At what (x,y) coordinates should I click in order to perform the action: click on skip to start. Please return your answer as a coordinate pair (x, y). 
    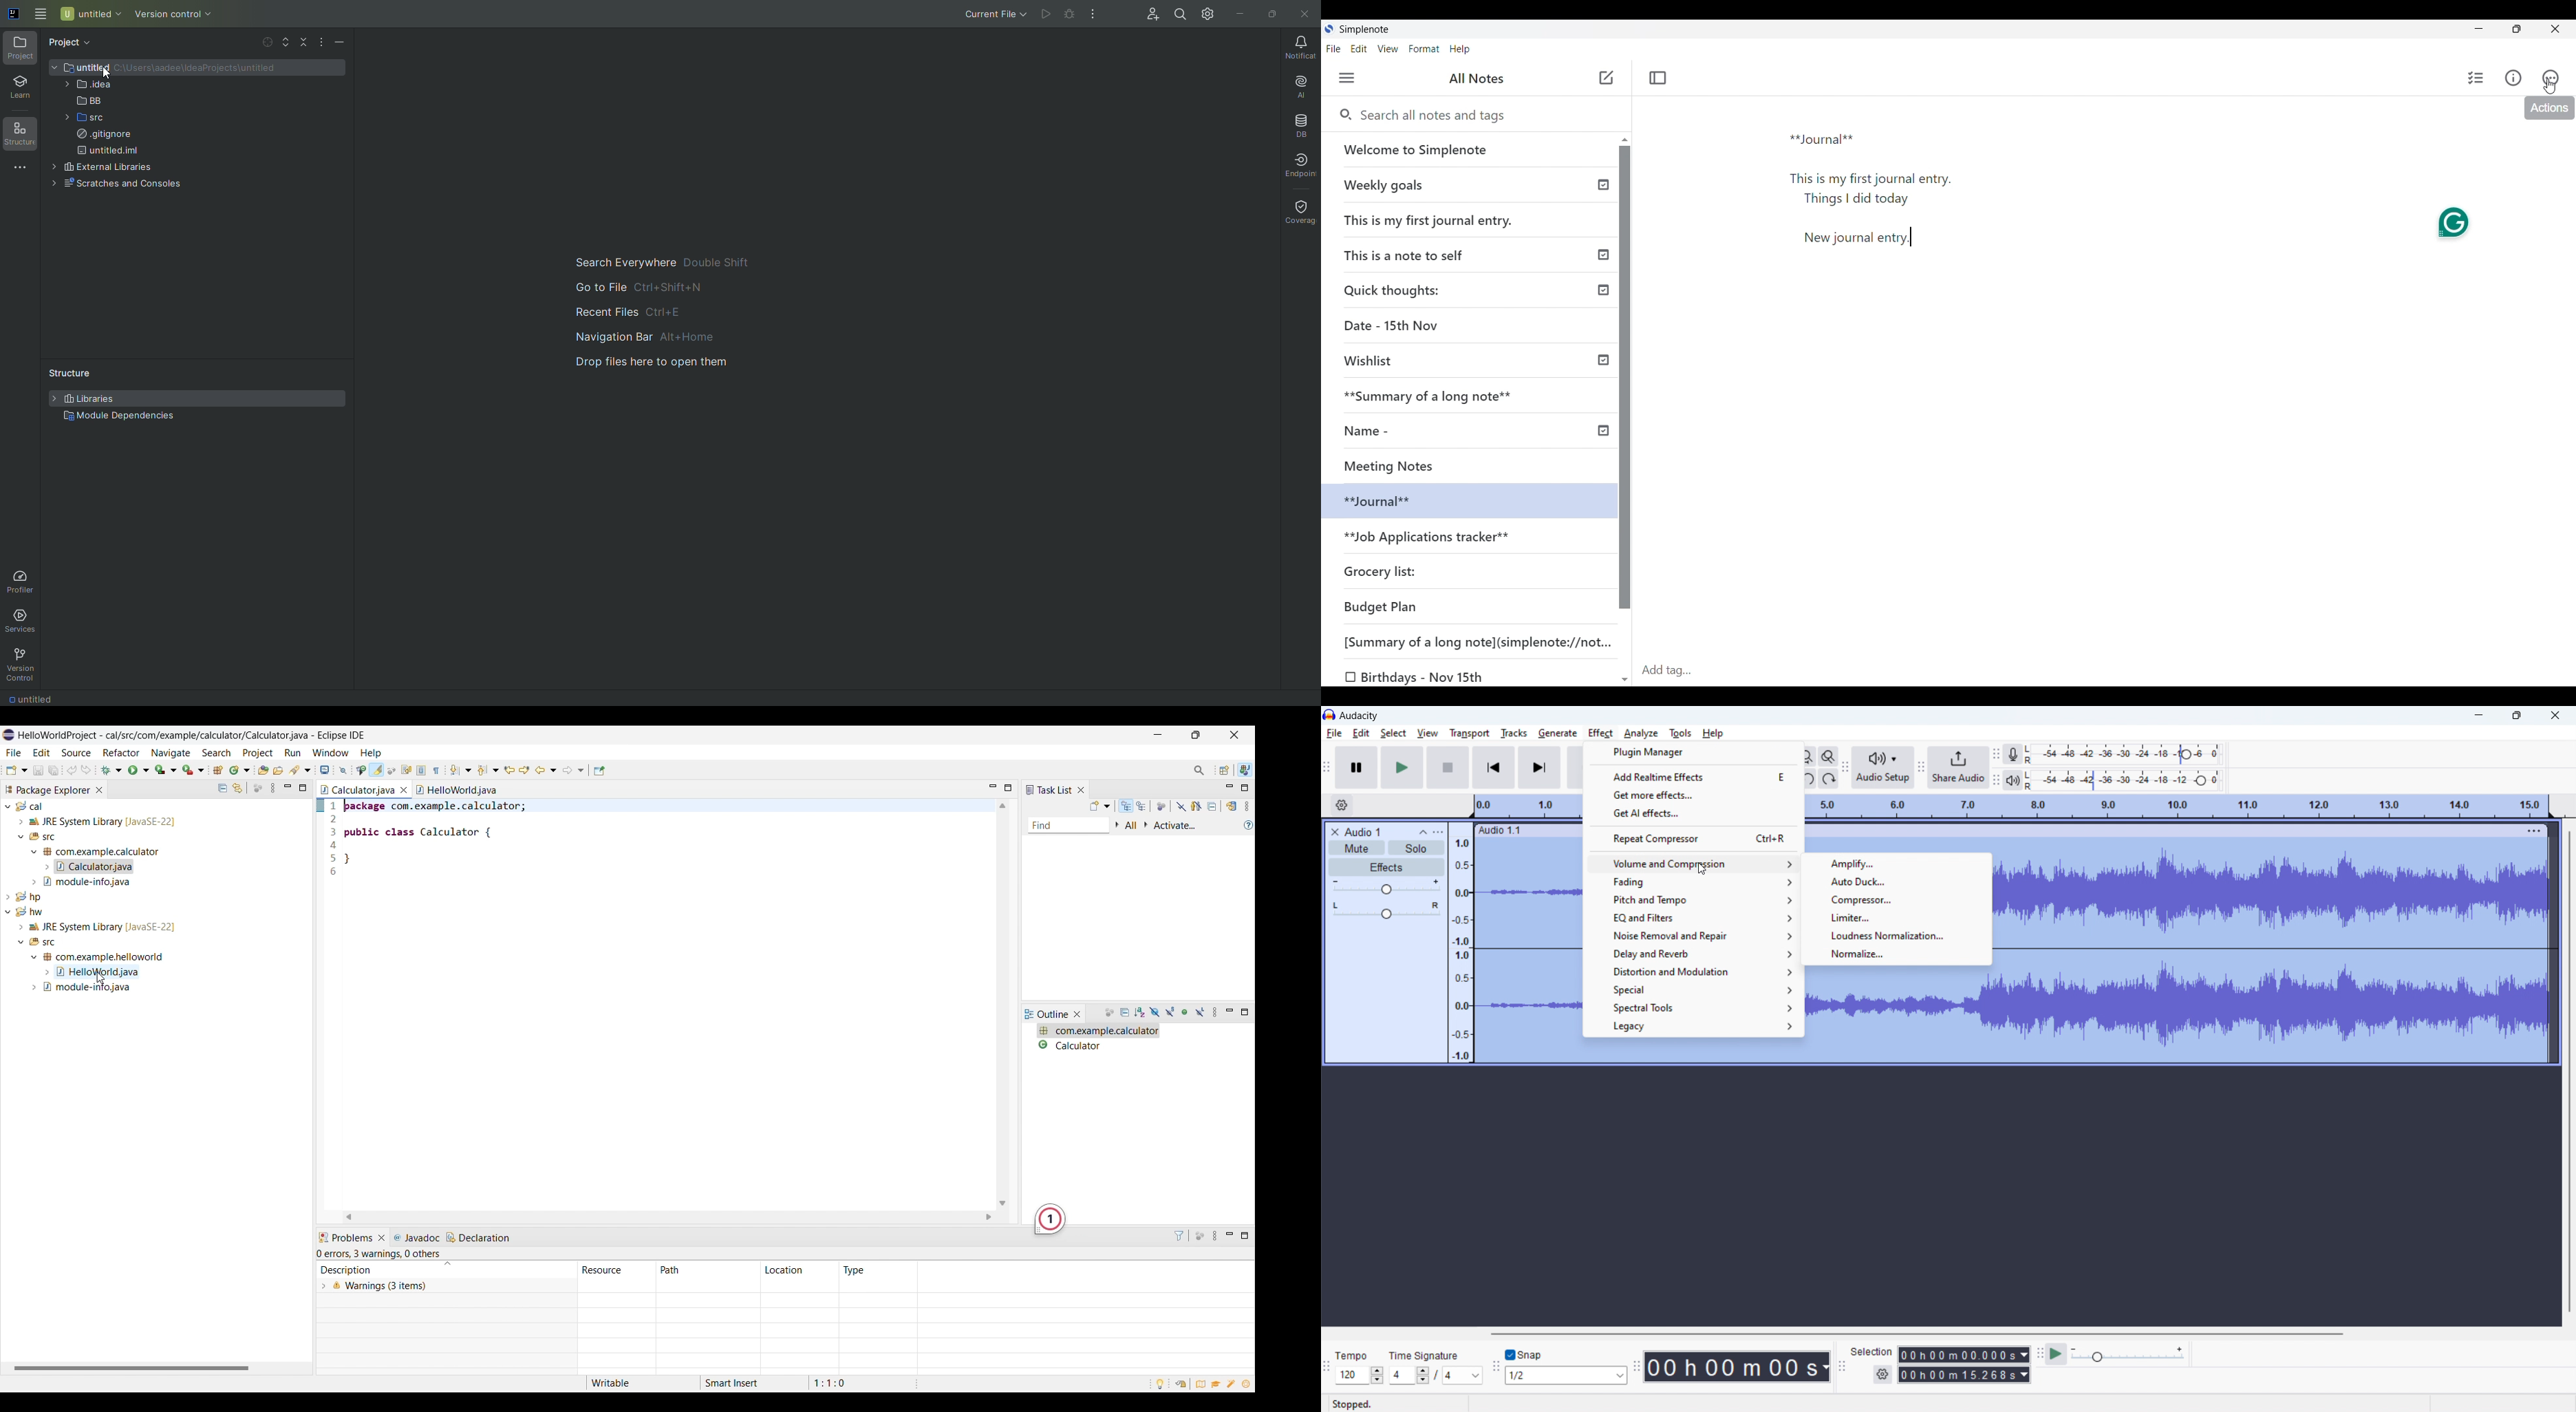
    Looking at the image, I should click on (1494, 767).